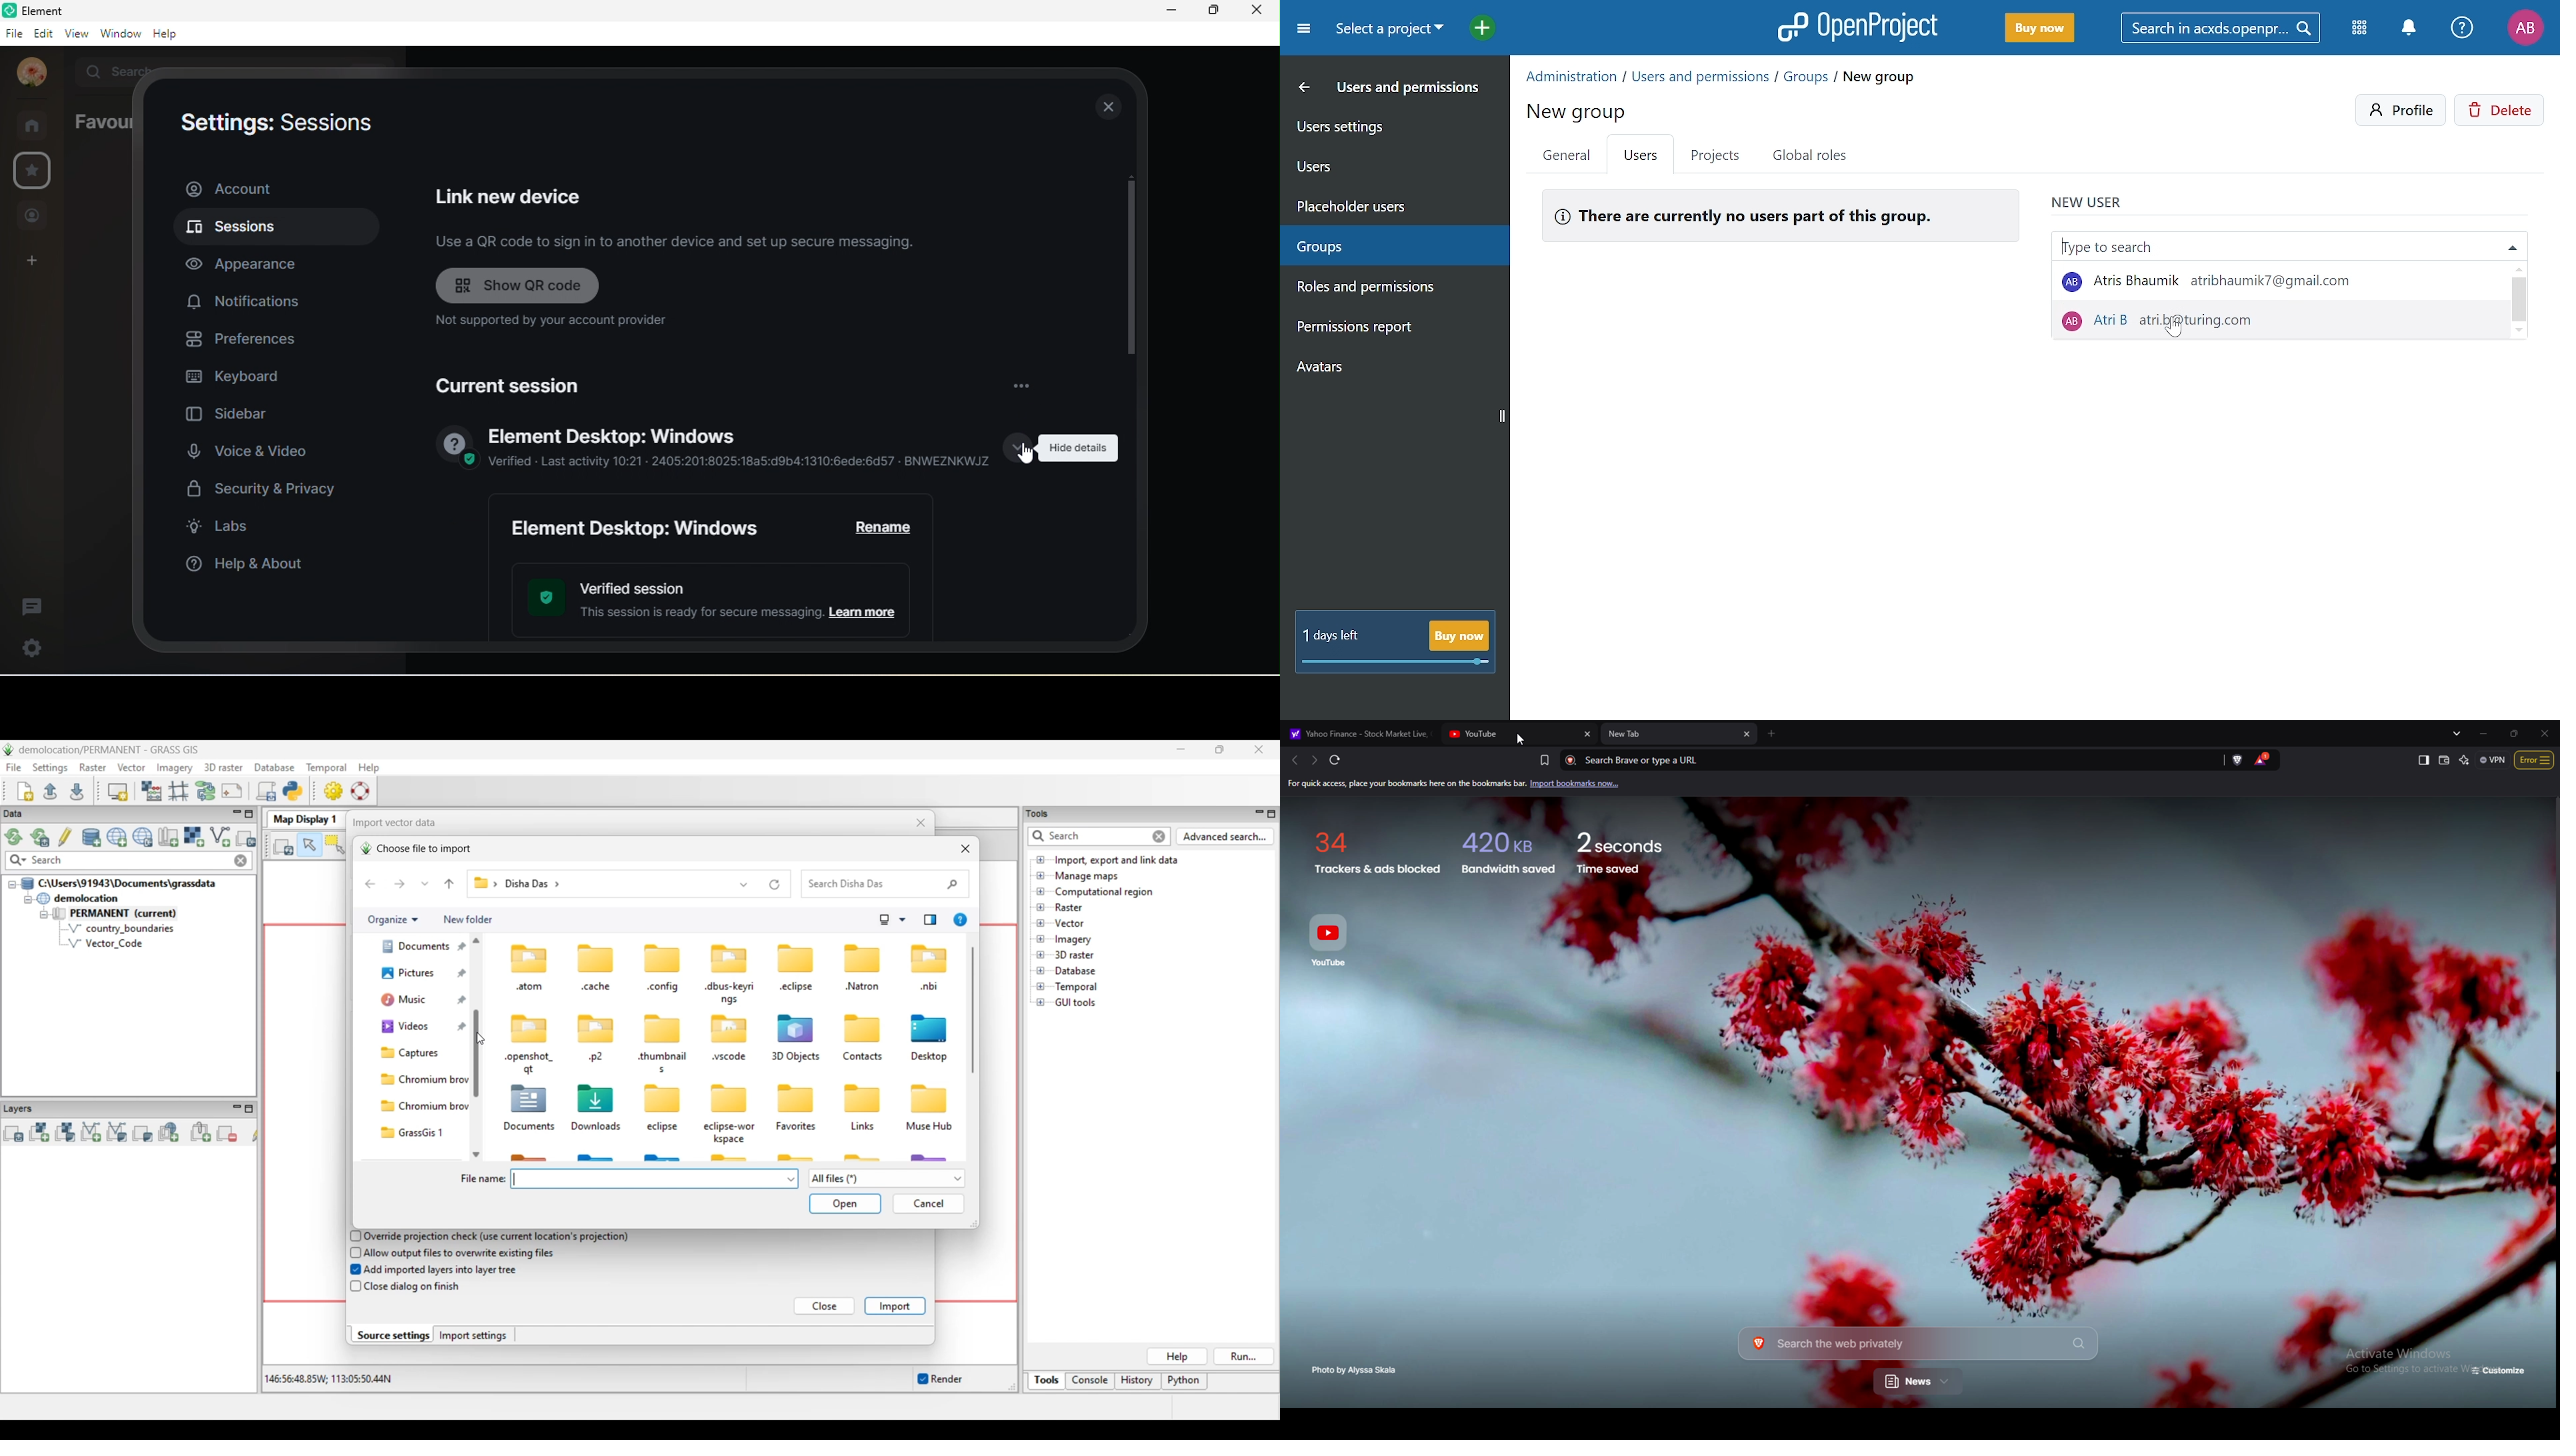 This screenshot has width=2576, height=1456. I want to click on file, so click(13, 35).